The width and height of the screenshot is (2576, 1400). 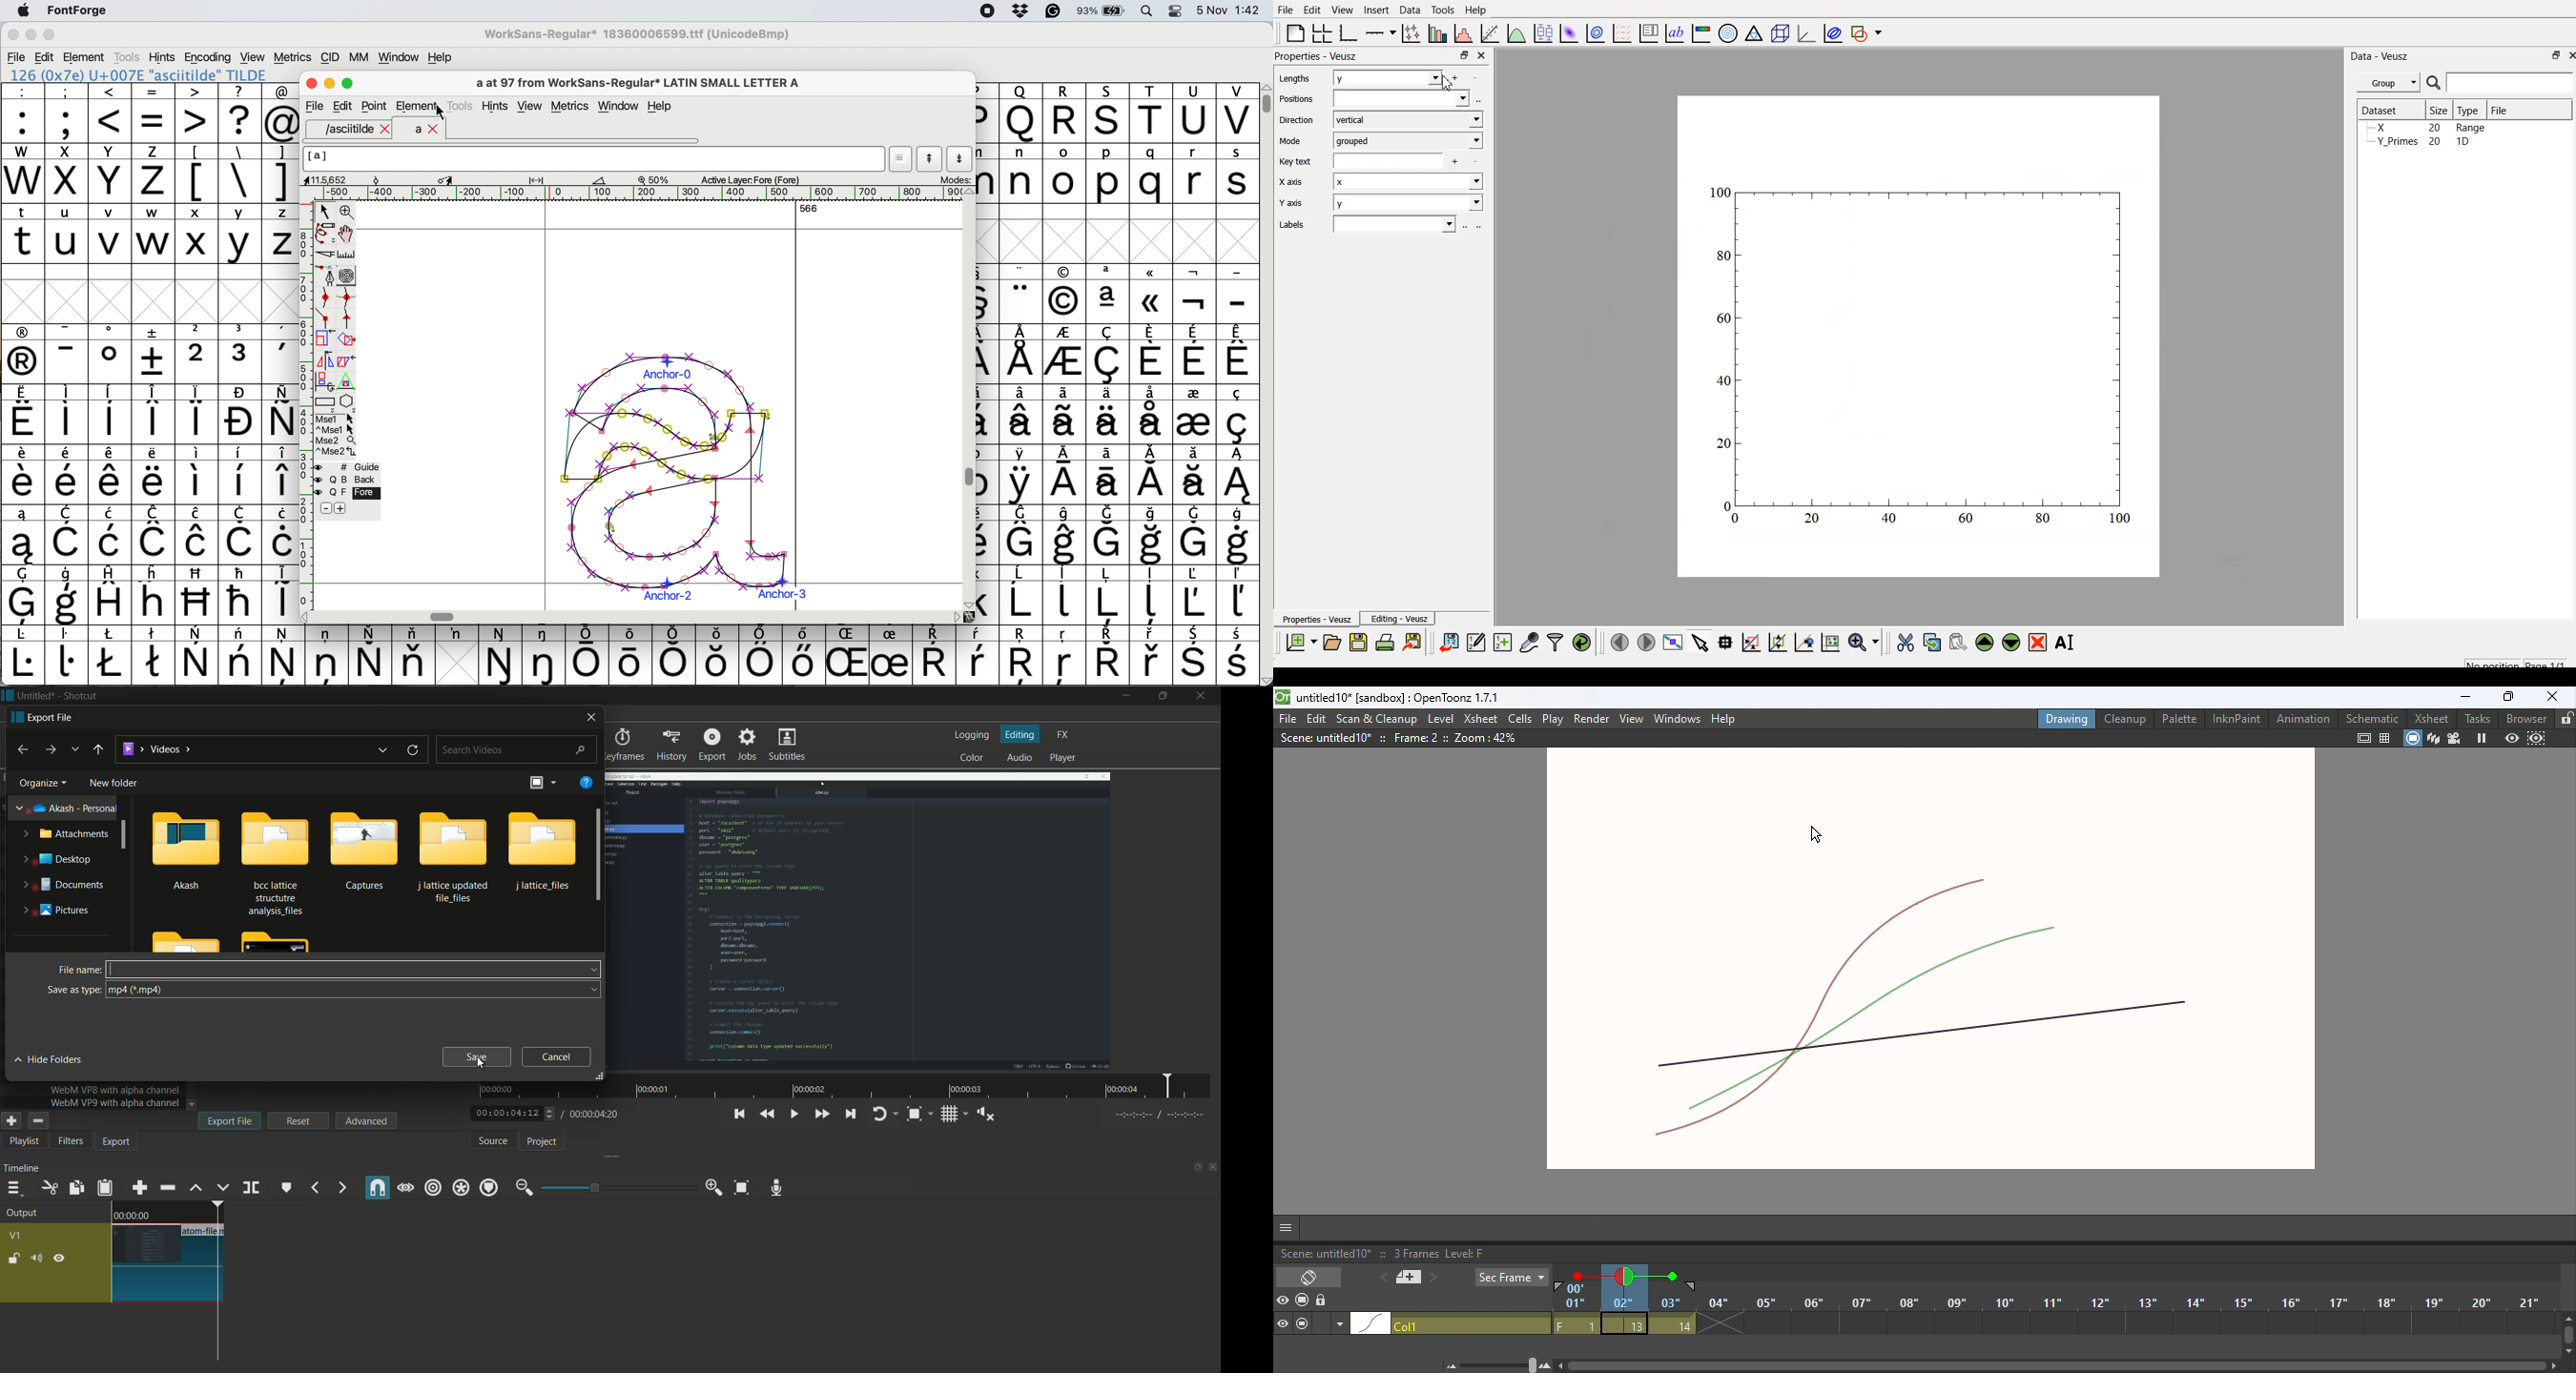 What do you see at coordinates (557, 1056) in the screenshot?
I see `cancel` at bounding box center [557, 1056].